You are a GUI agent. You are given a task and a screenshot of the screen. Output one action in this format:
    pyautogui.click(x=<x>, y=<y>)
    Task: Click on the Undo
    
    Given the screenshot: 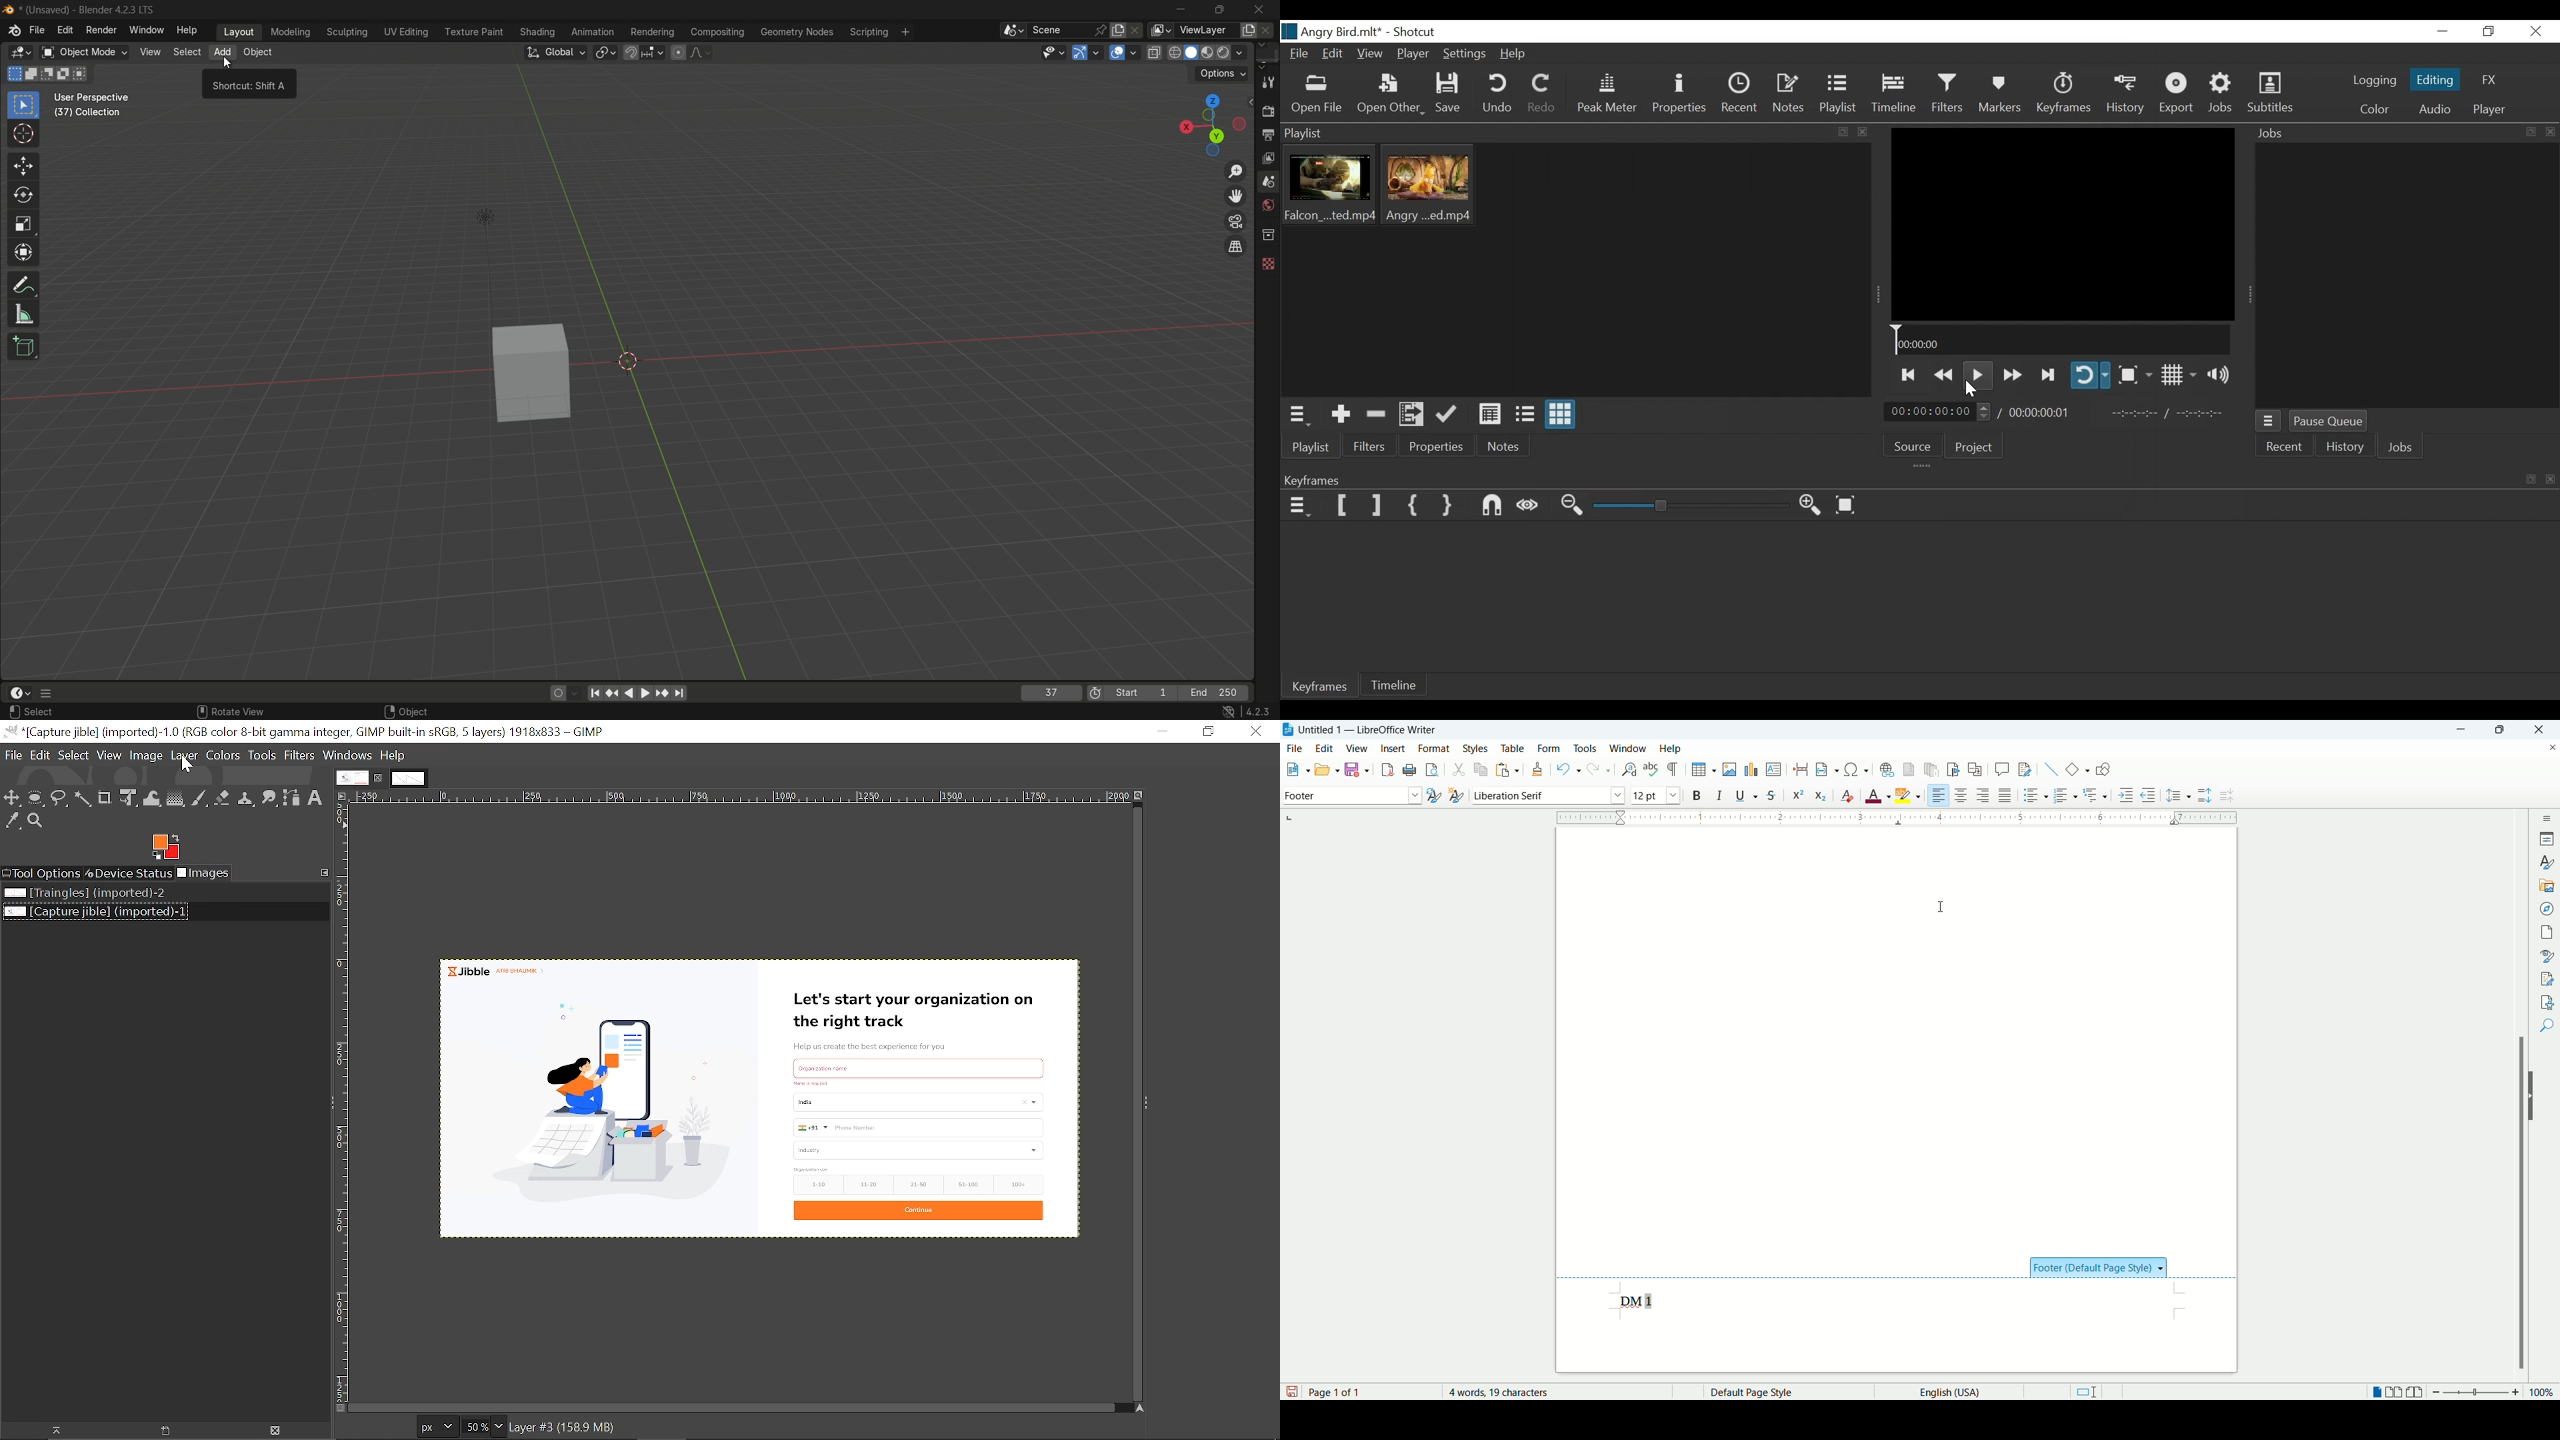 What is the action you would take?
    pyautogui.click(x=1498, y=95)
    